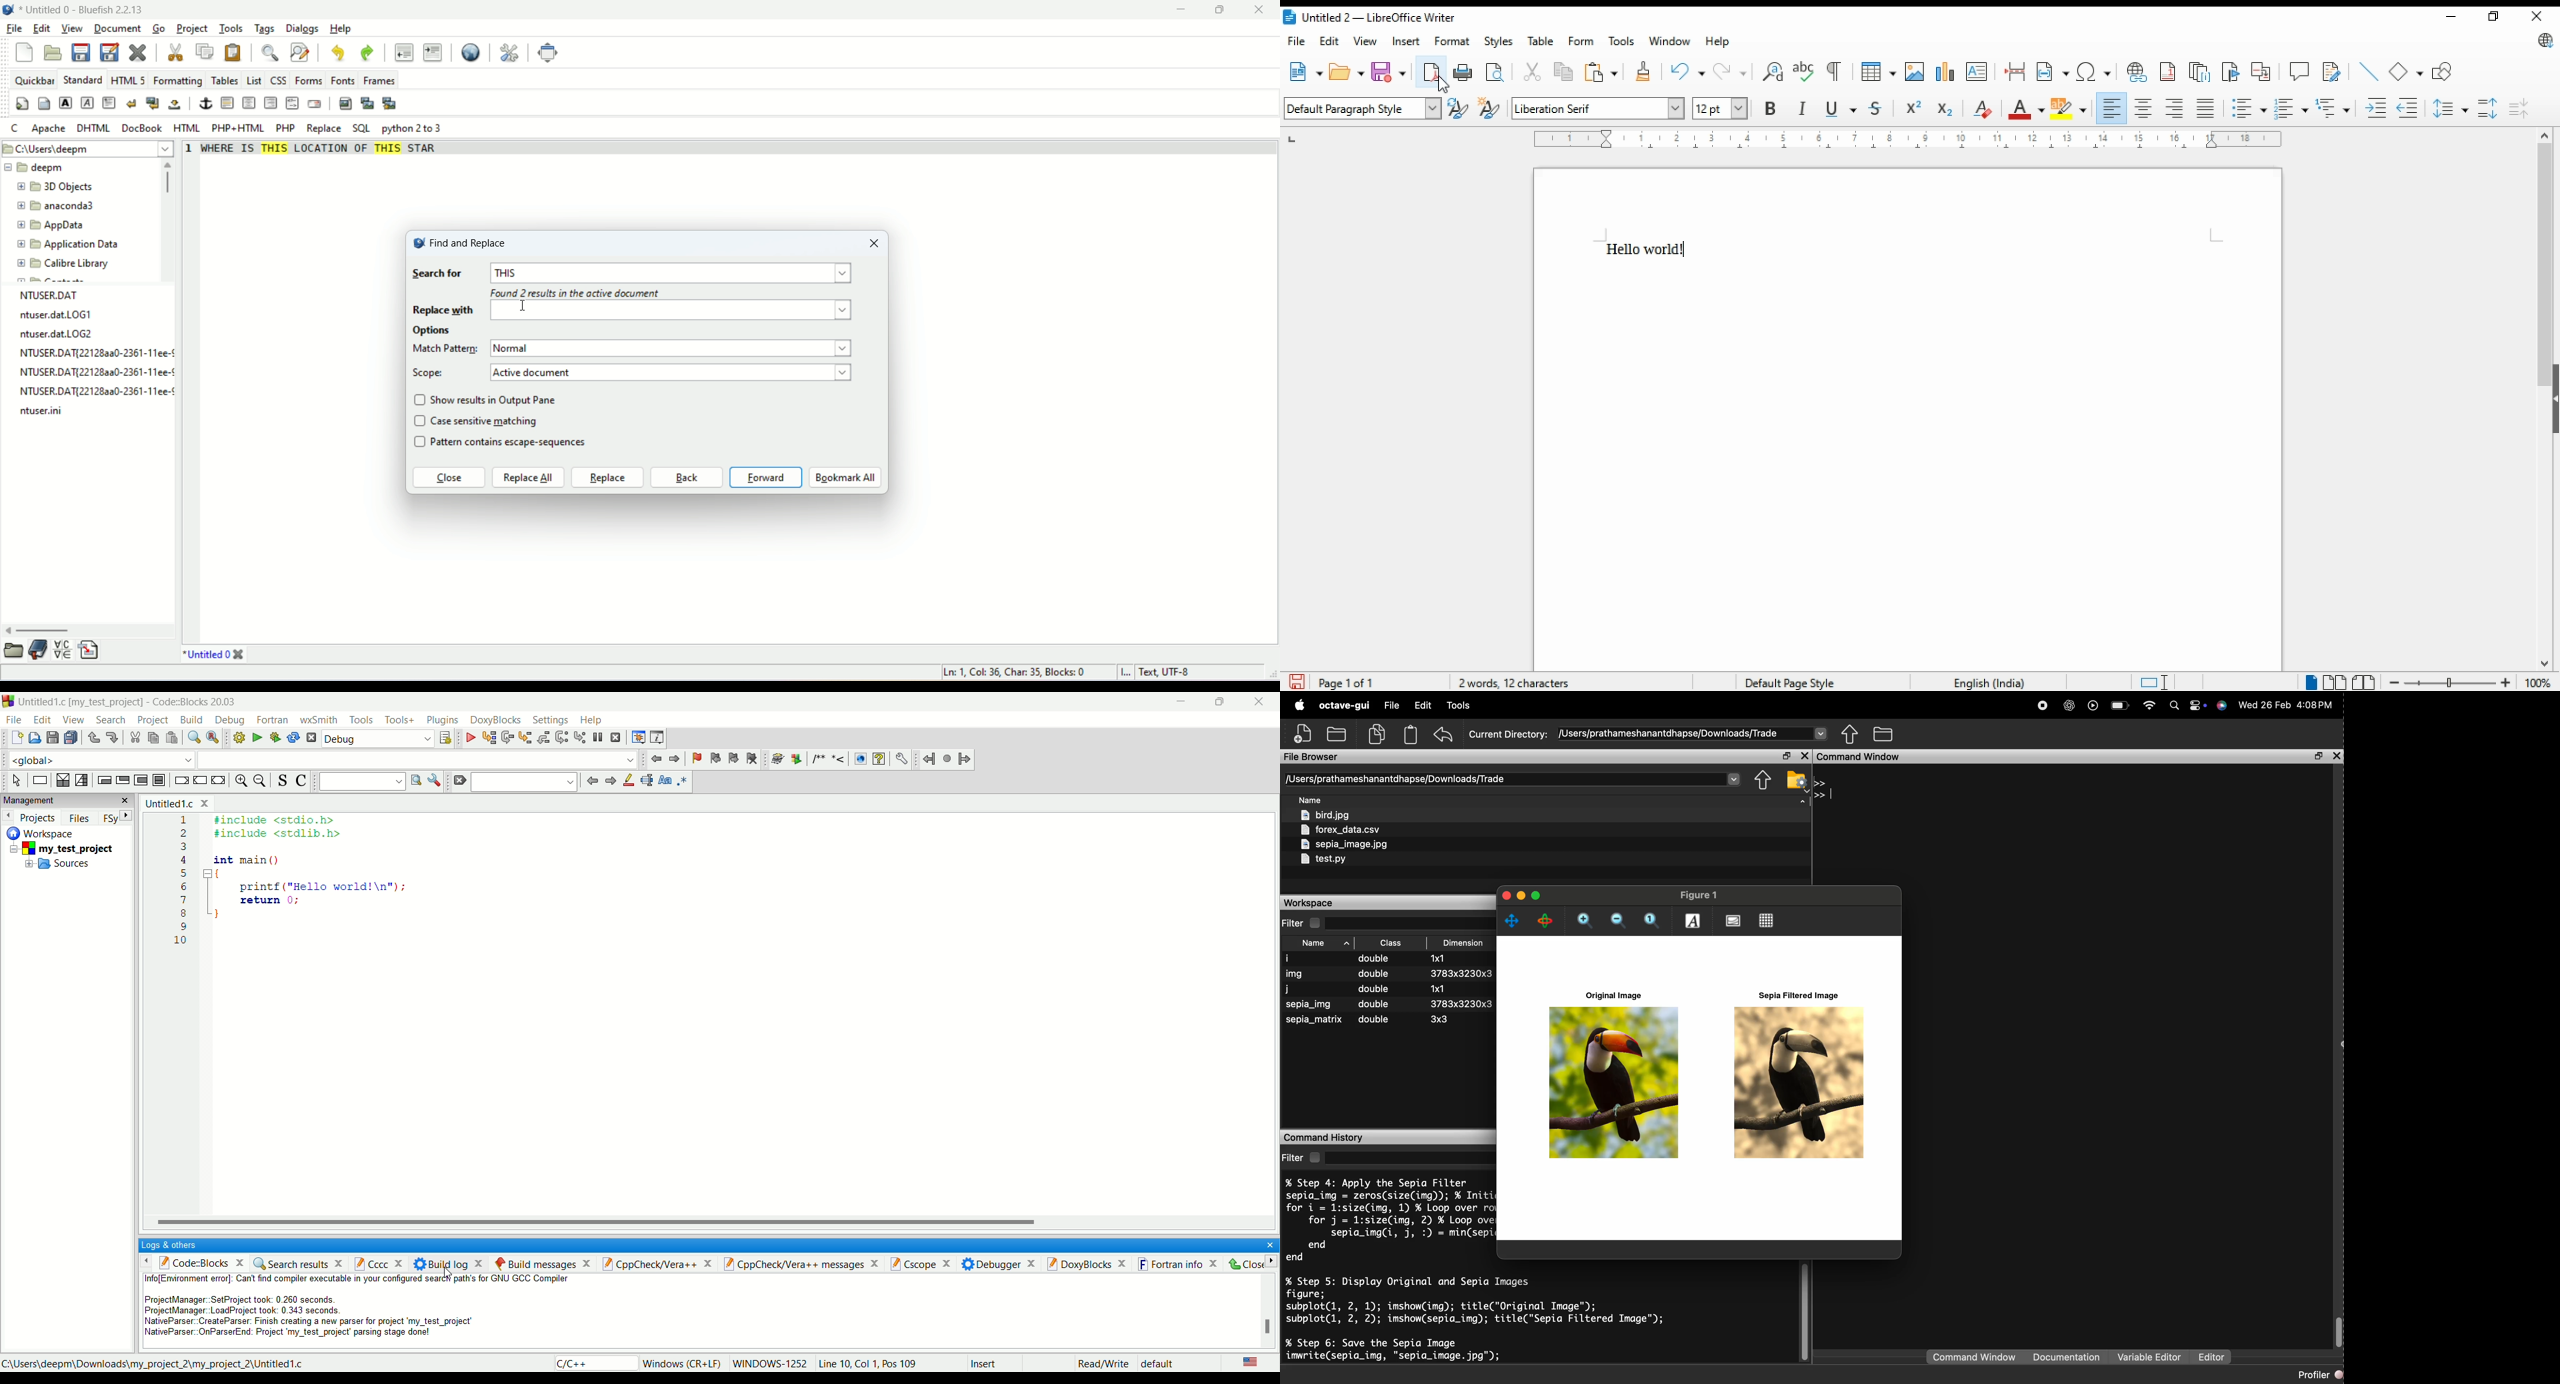 This screenshot has width=2576, height=1400. Describe the element at coordinates (2300, 71) in the screenshot. I see `insert comment` at that location.